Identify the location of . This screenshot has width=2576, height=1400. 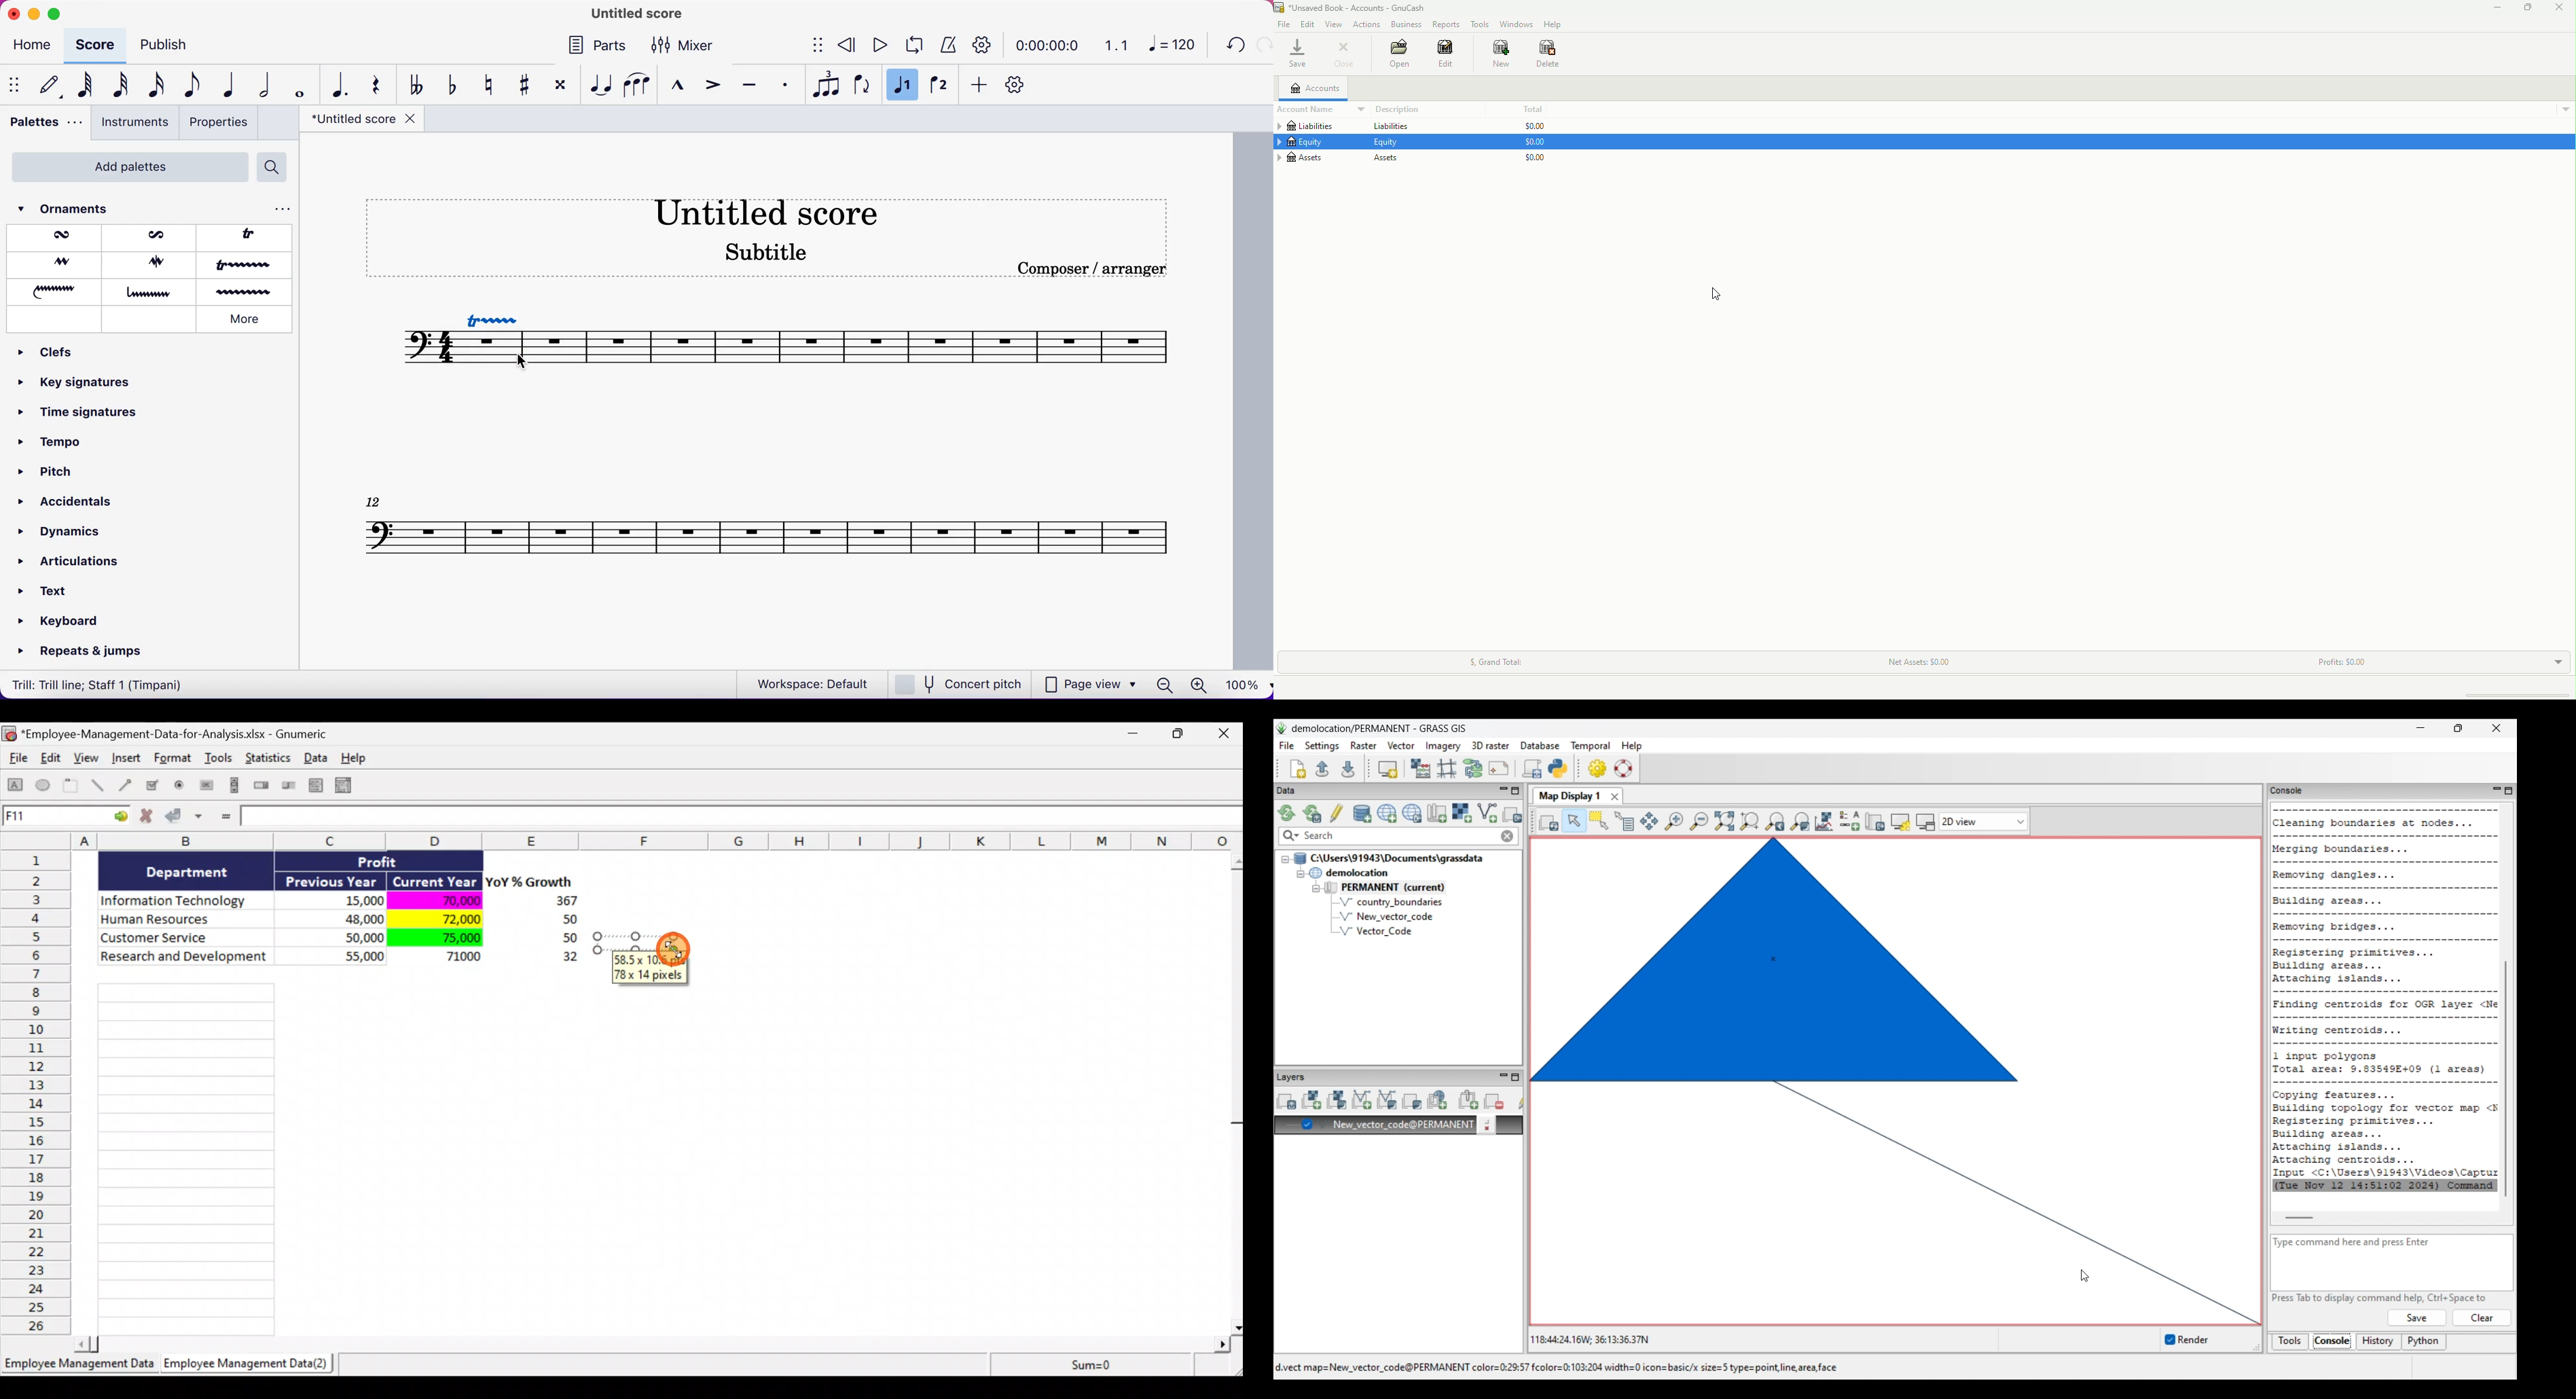
(1388, 143).